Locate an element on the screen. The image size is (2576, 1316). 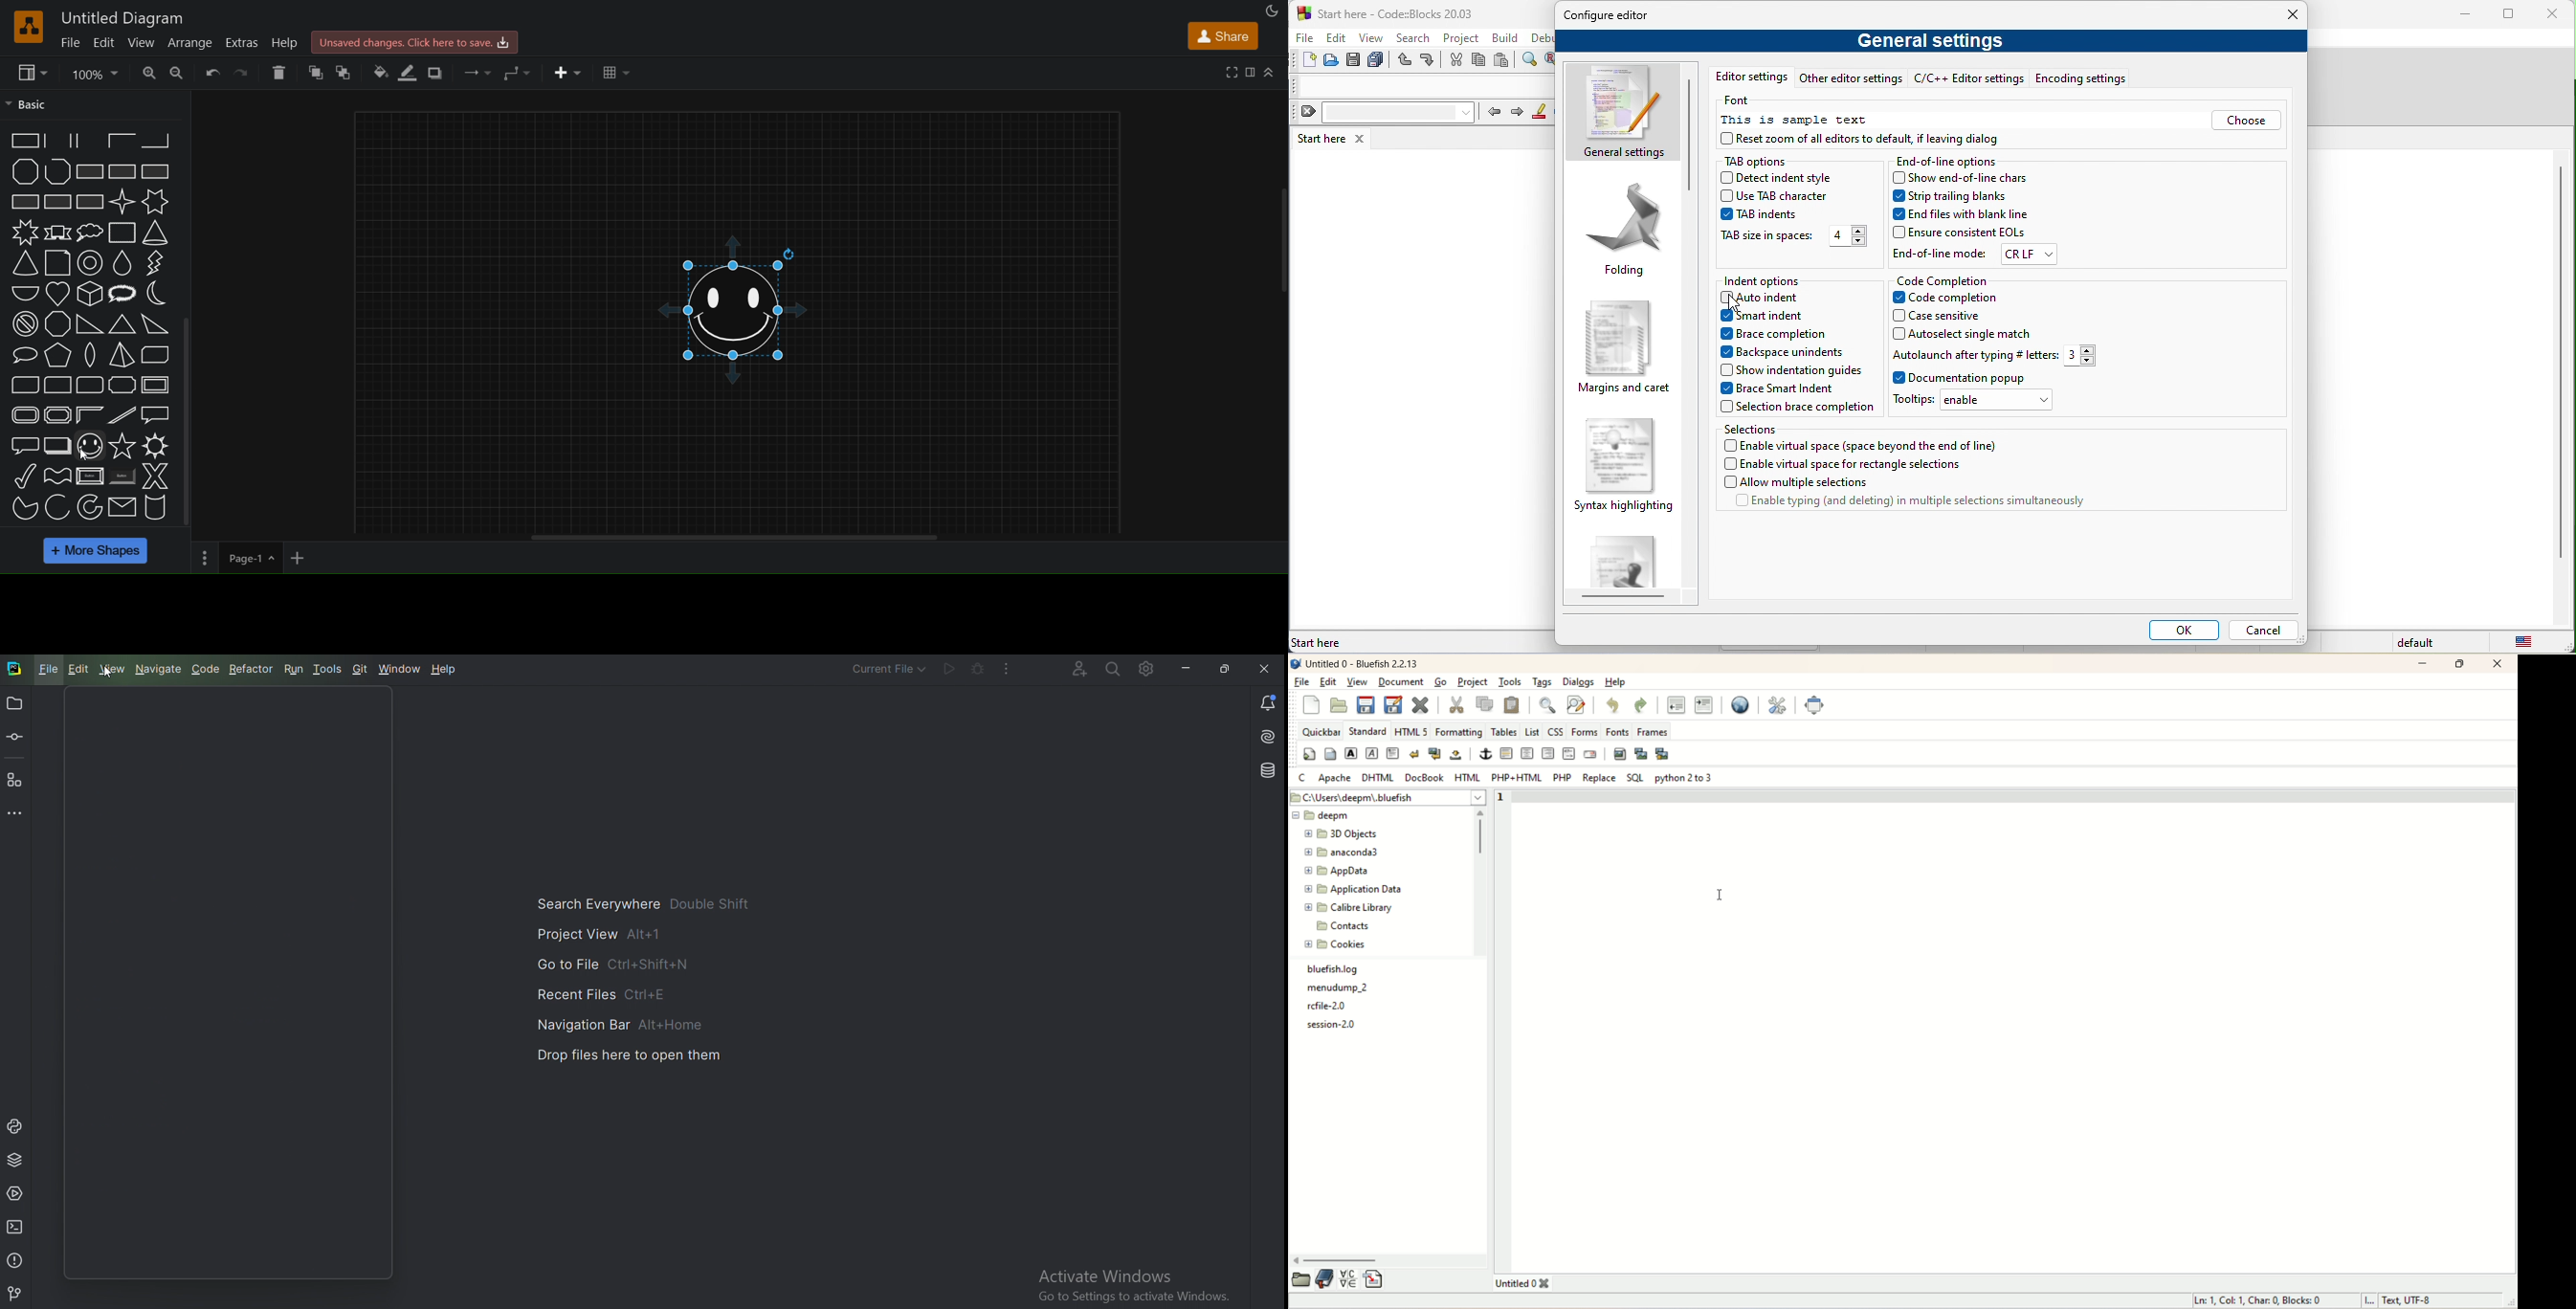
copy is located at coordinates (1483, 61).